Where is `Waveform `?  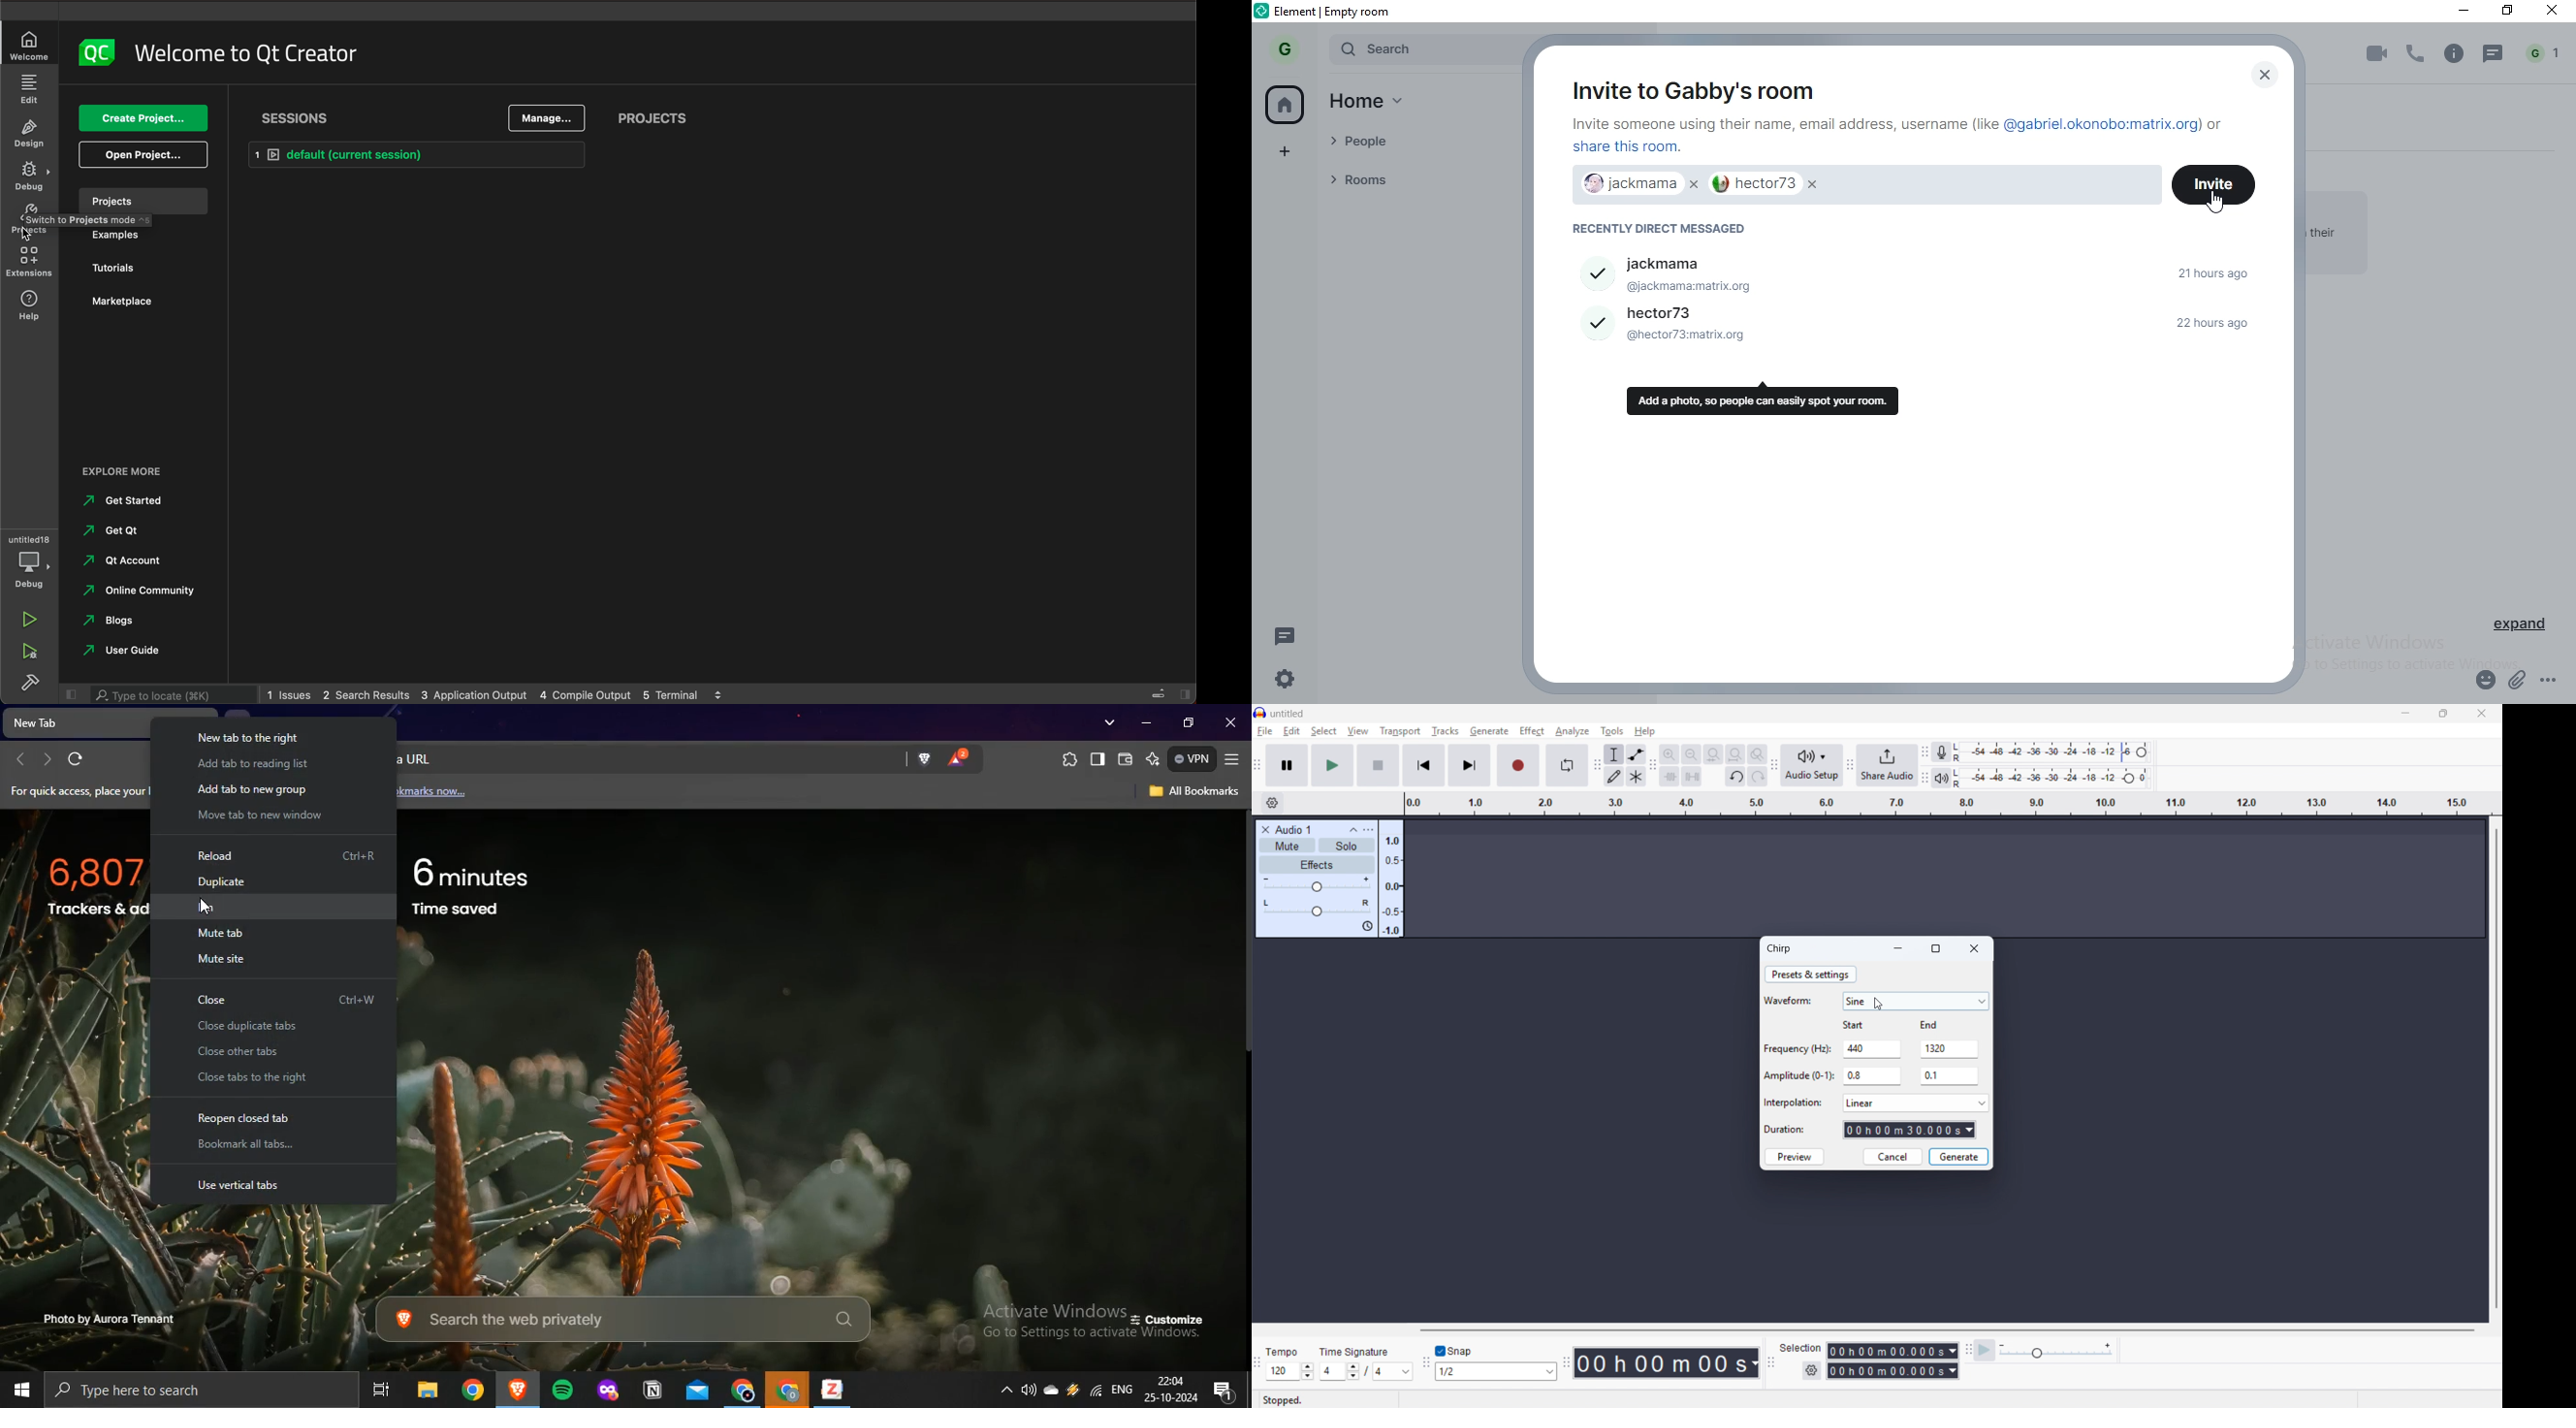
Waveform  is located at coordinates (1916, 1001).